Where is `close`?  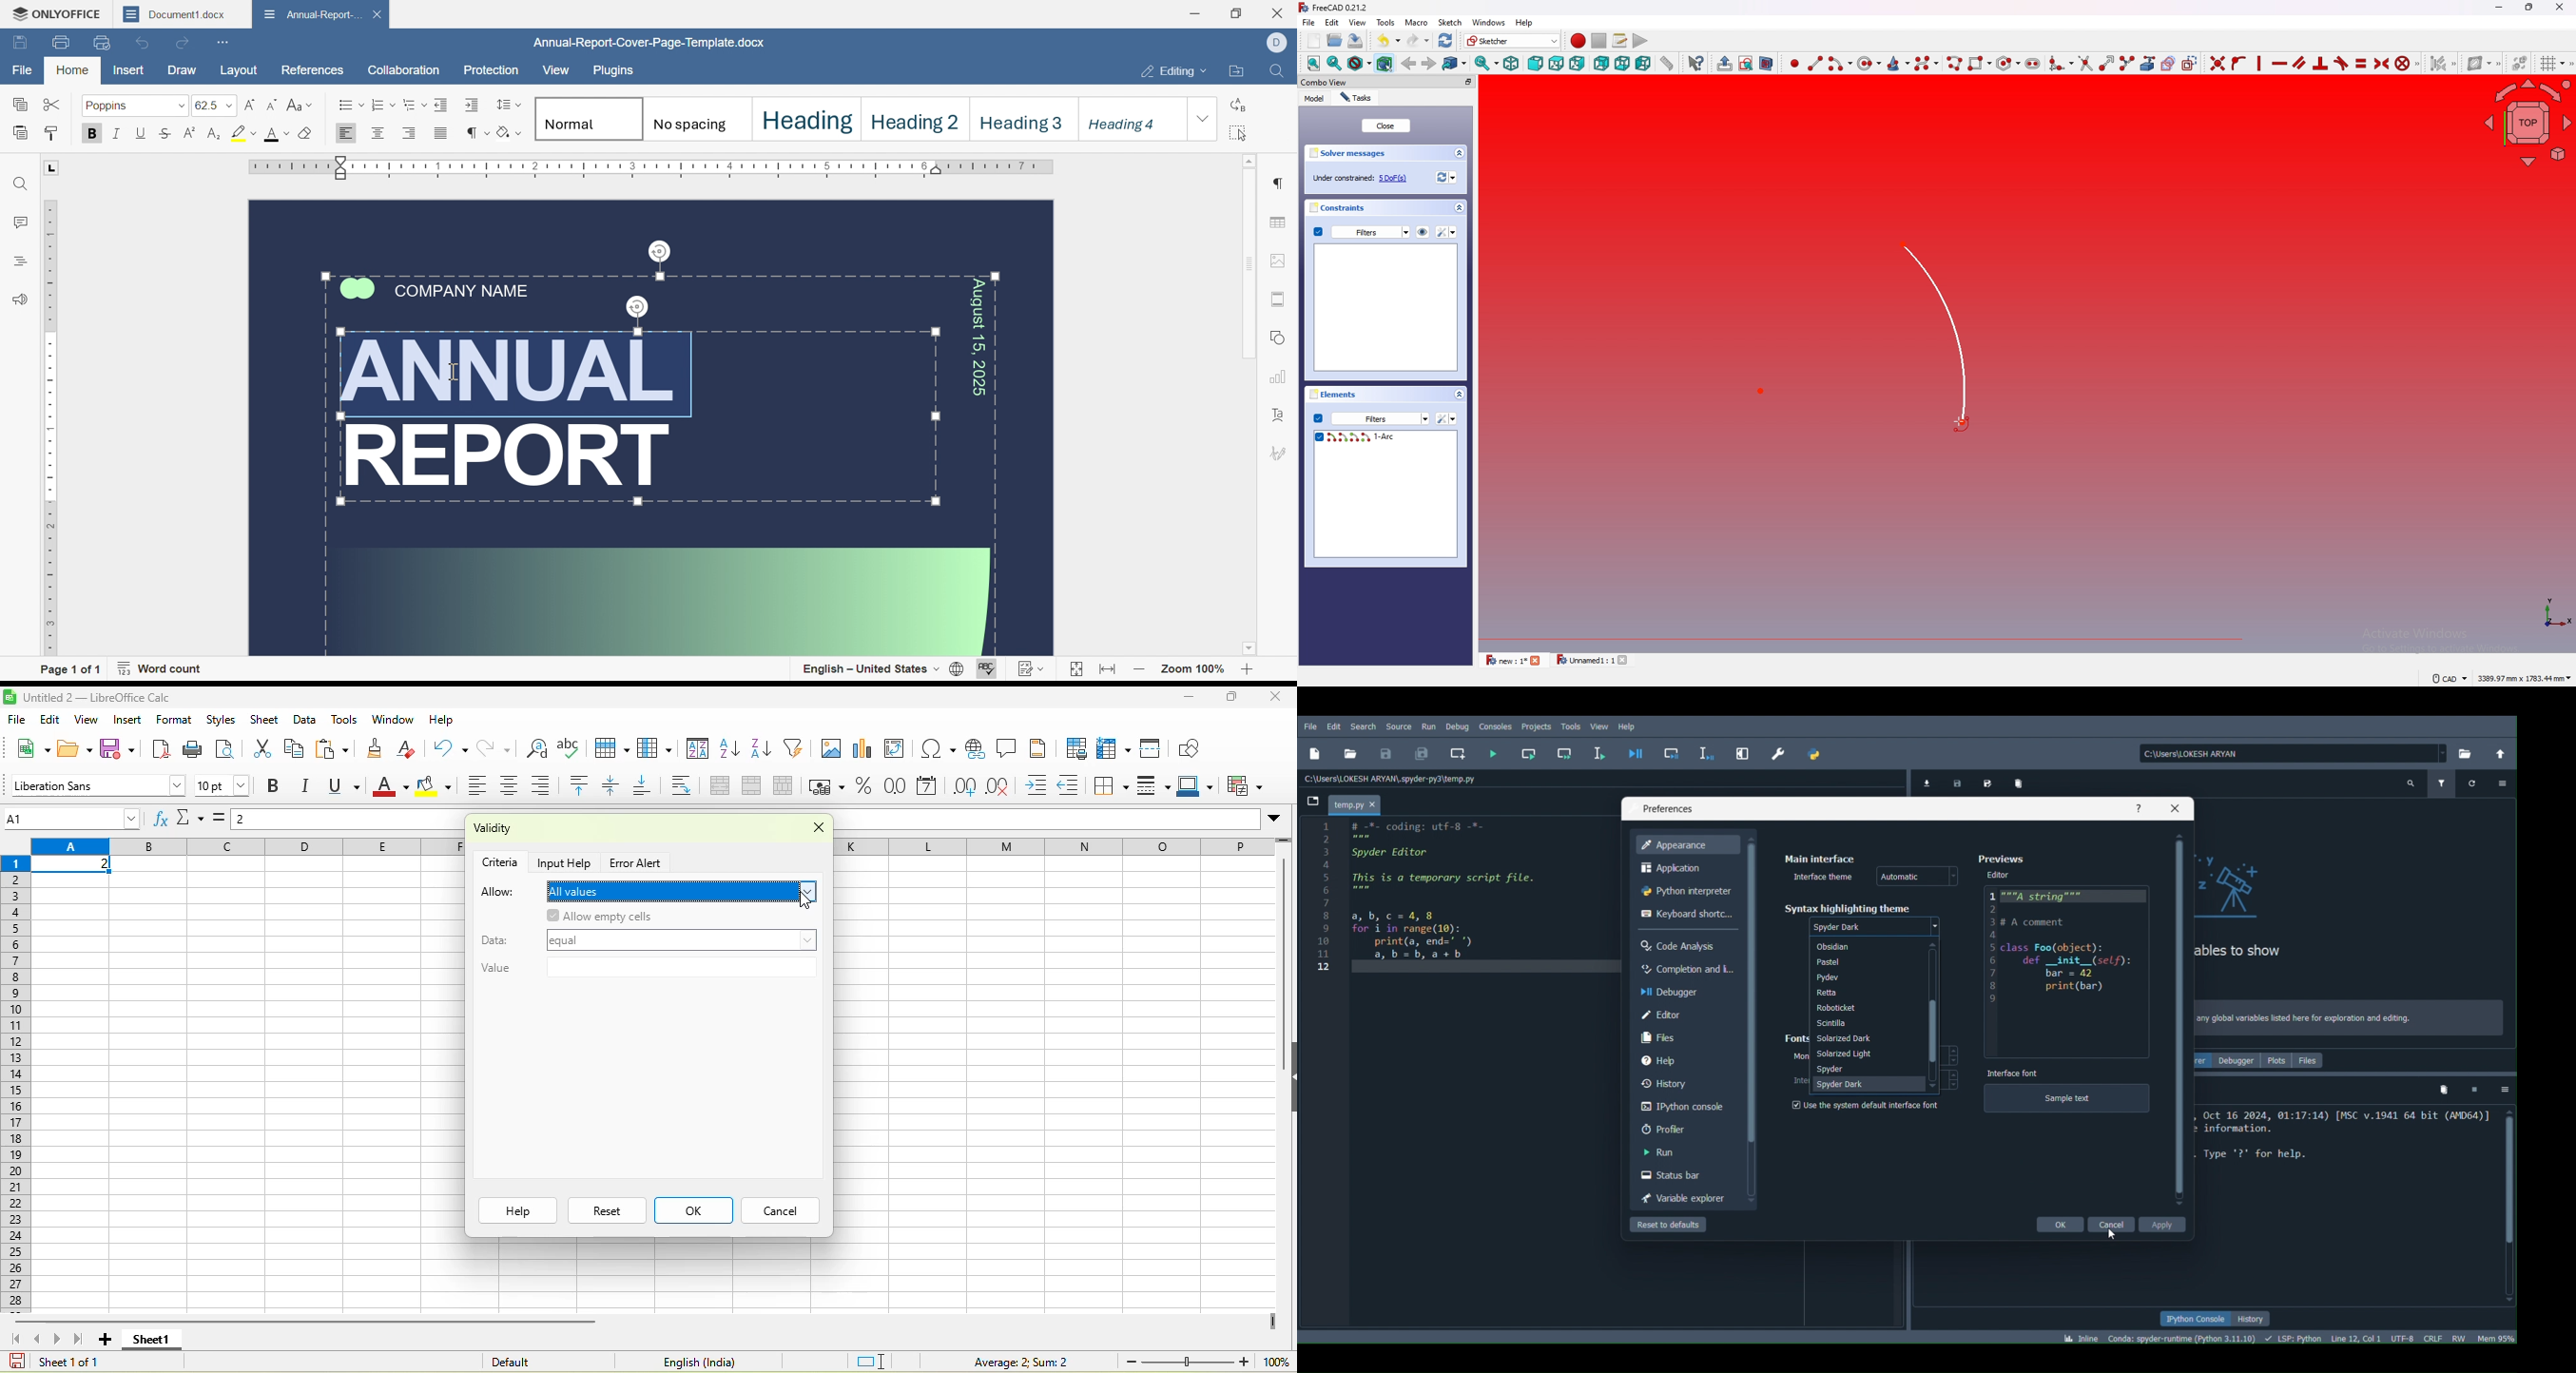 close is located at coordinates (1279, 14).